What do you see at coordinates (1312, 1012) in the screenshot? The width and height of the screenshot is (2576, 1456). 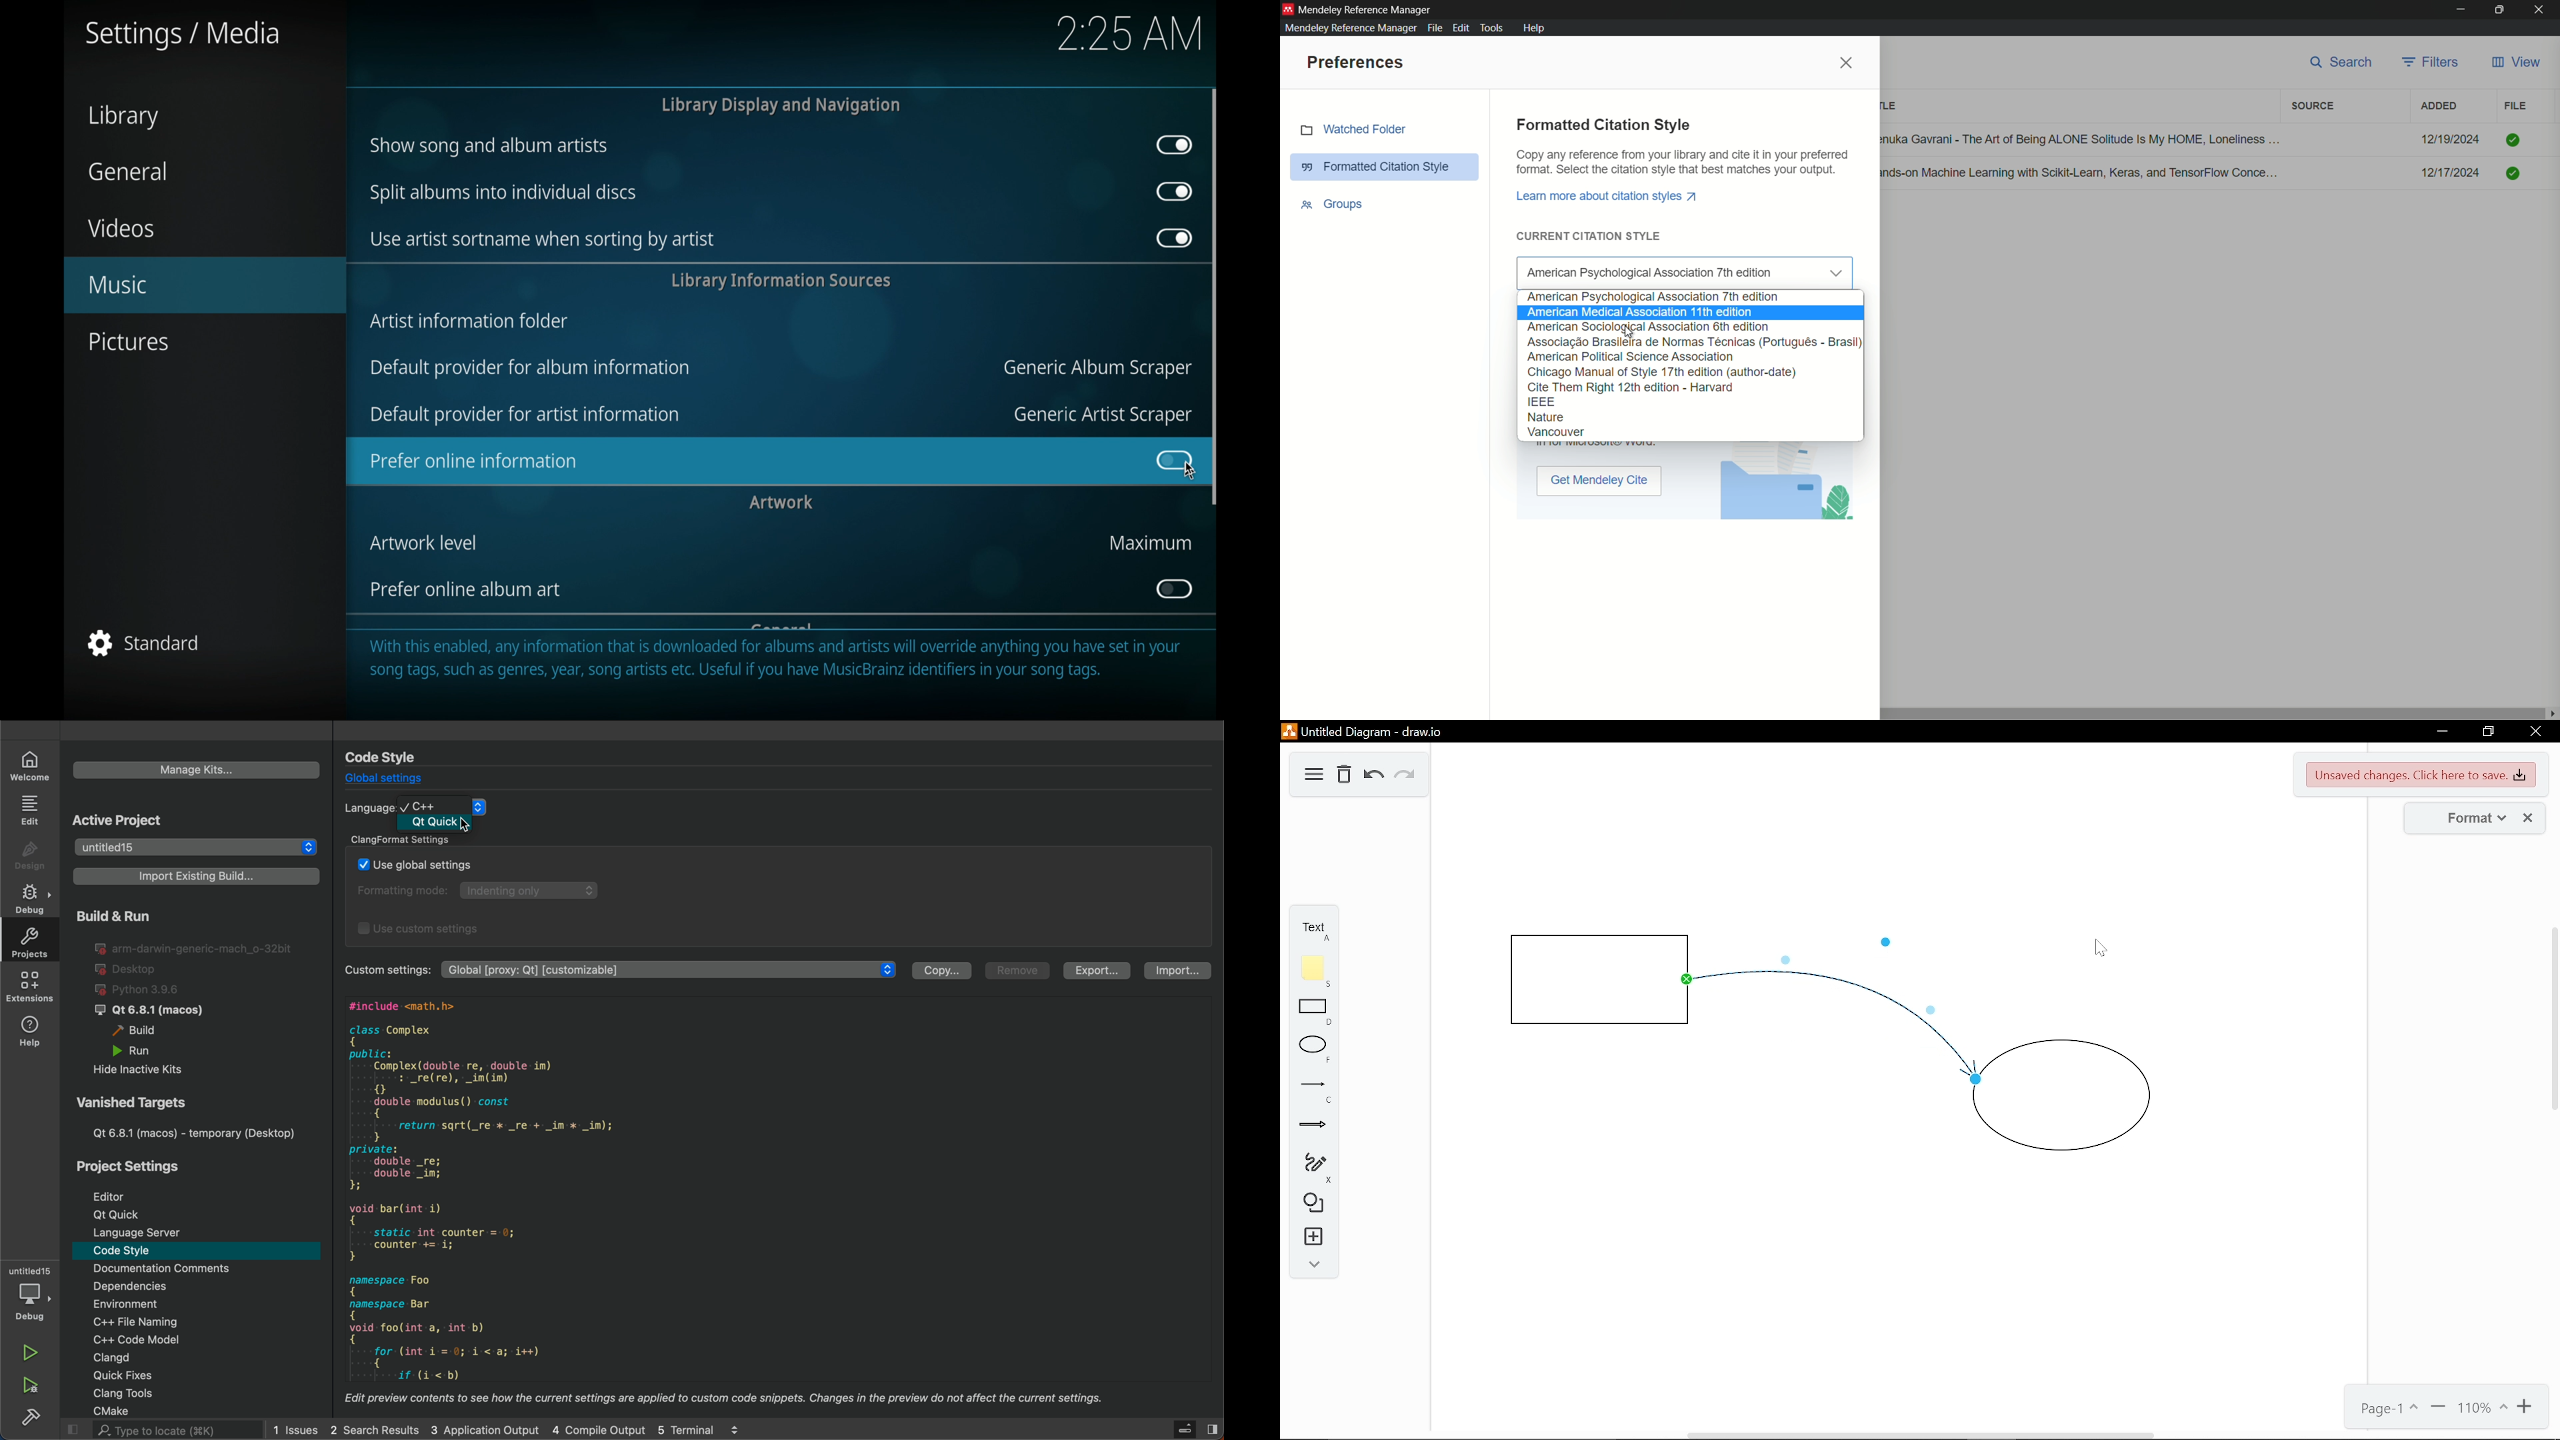 I see `Rectangle` at bounding box center [1312, 1012].